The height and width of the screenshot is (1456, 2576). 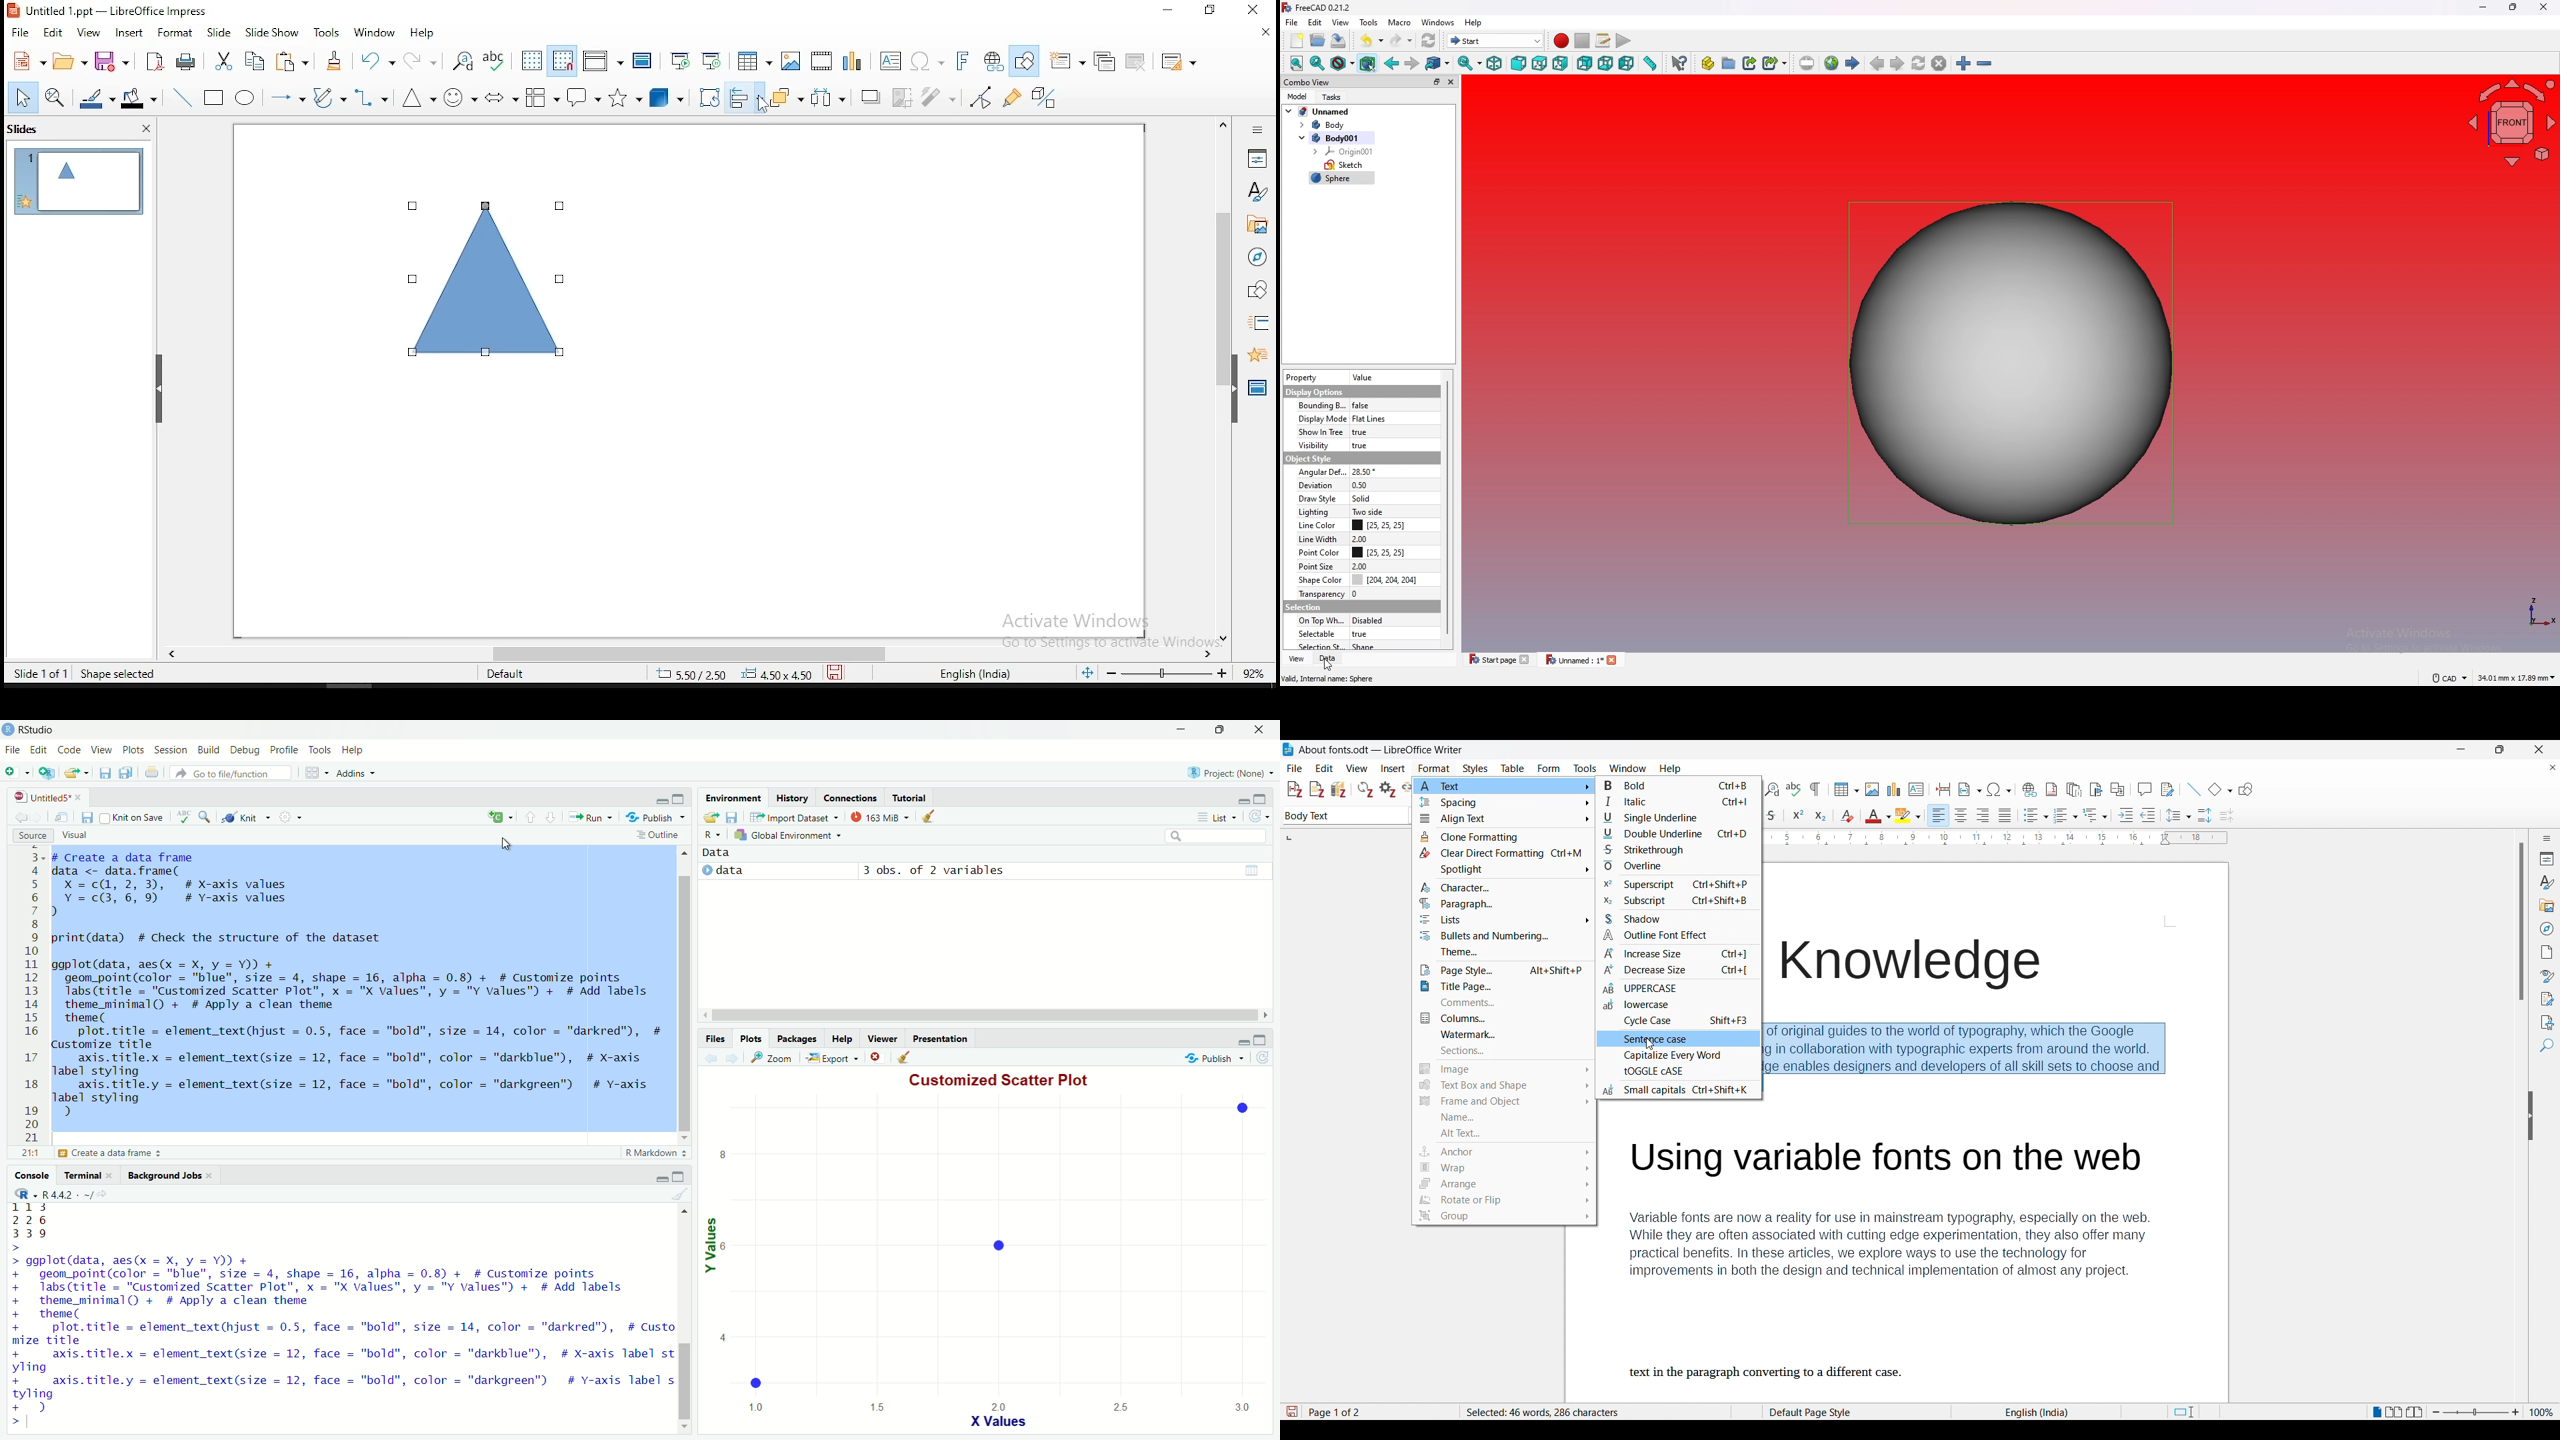 I want to click on shape color, so click(x=1363, y=579).